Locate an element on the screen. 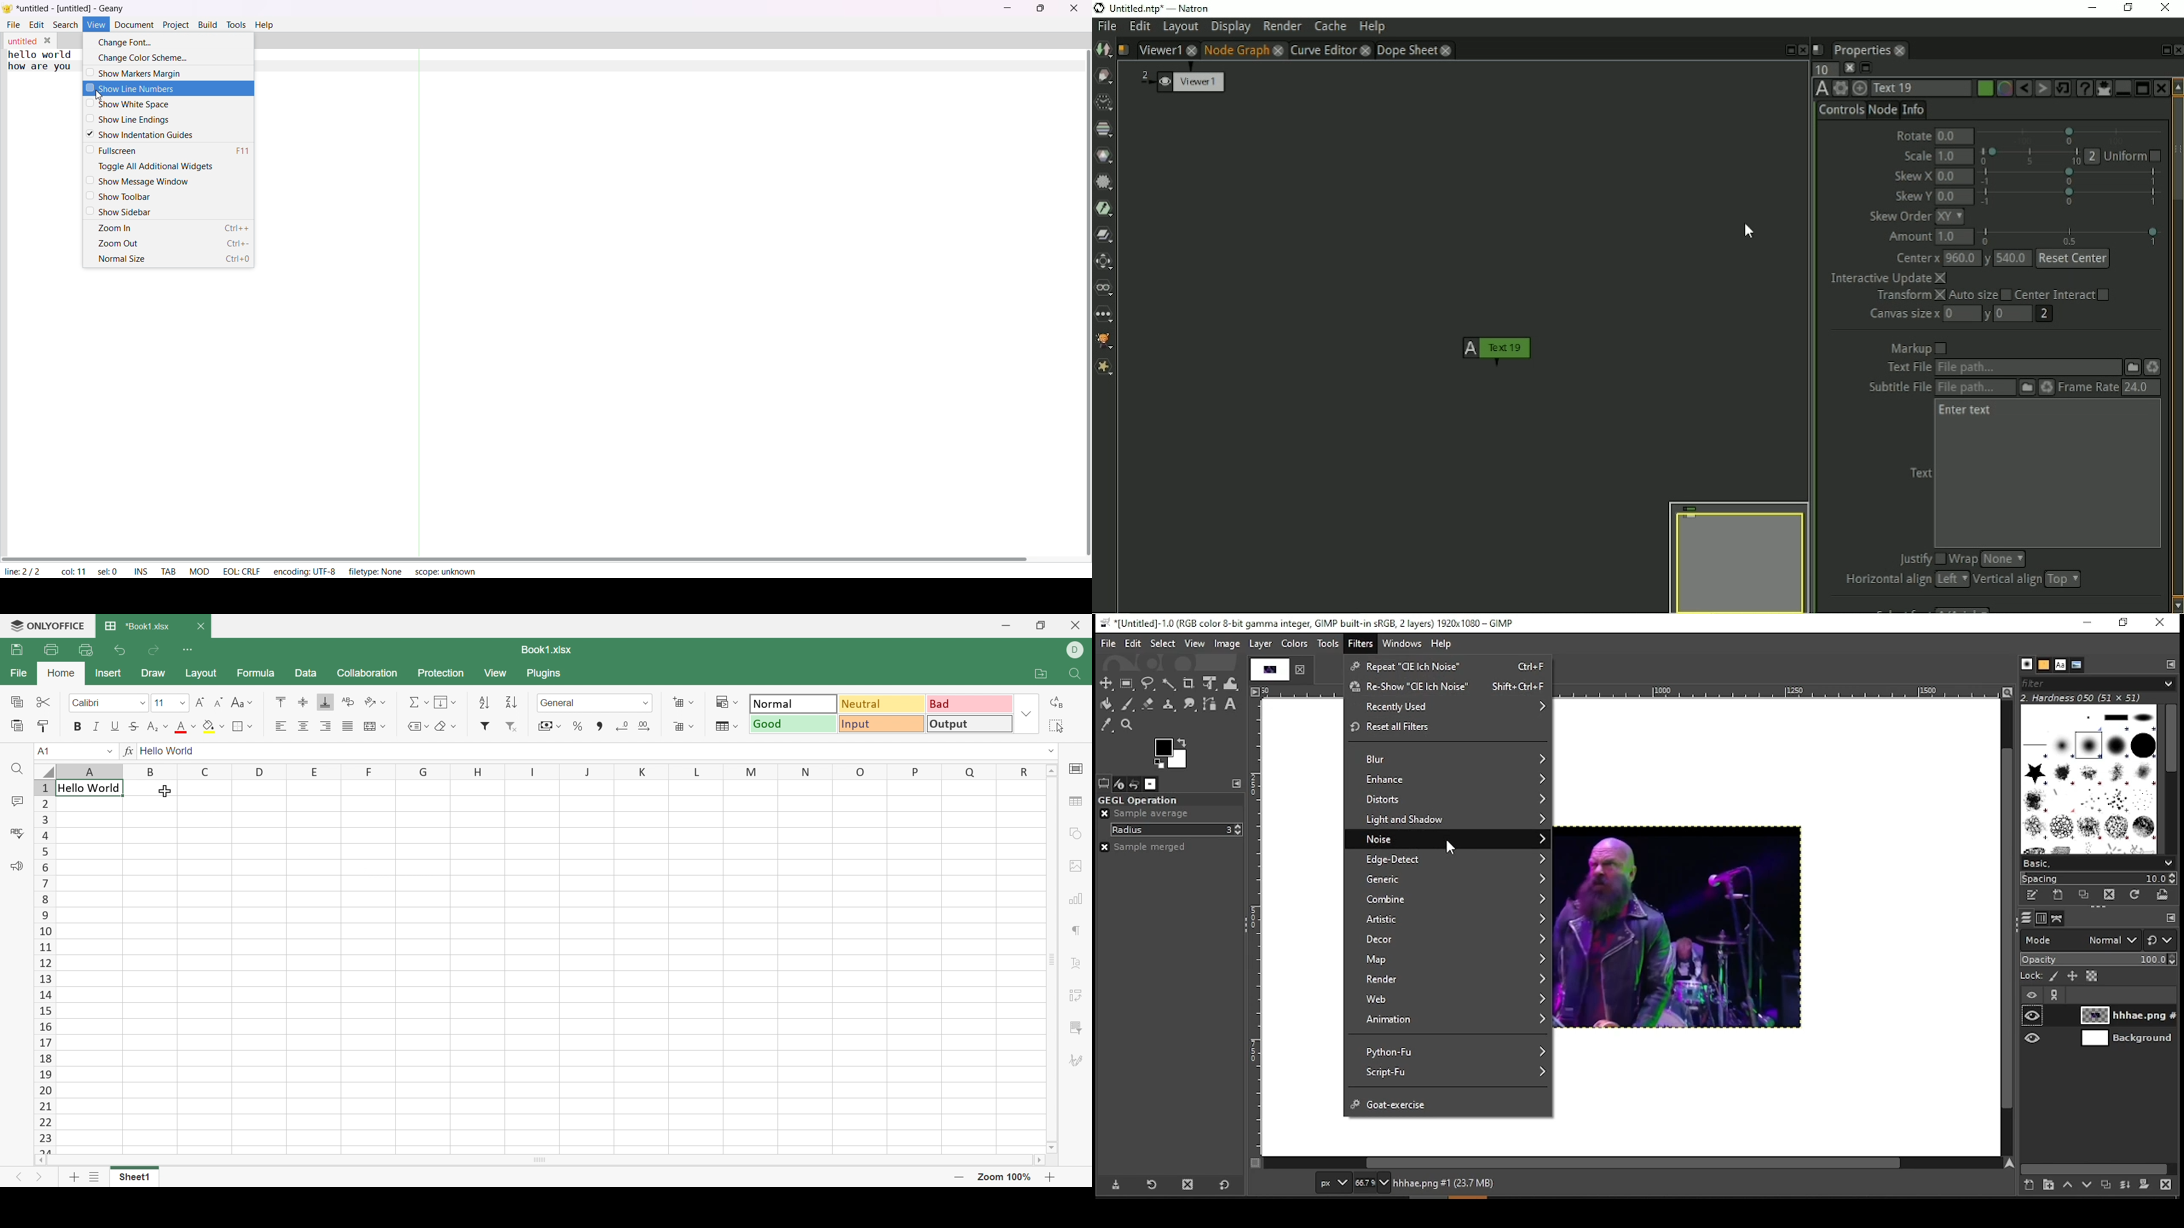  Hello World is located at coordinates (167, 750).